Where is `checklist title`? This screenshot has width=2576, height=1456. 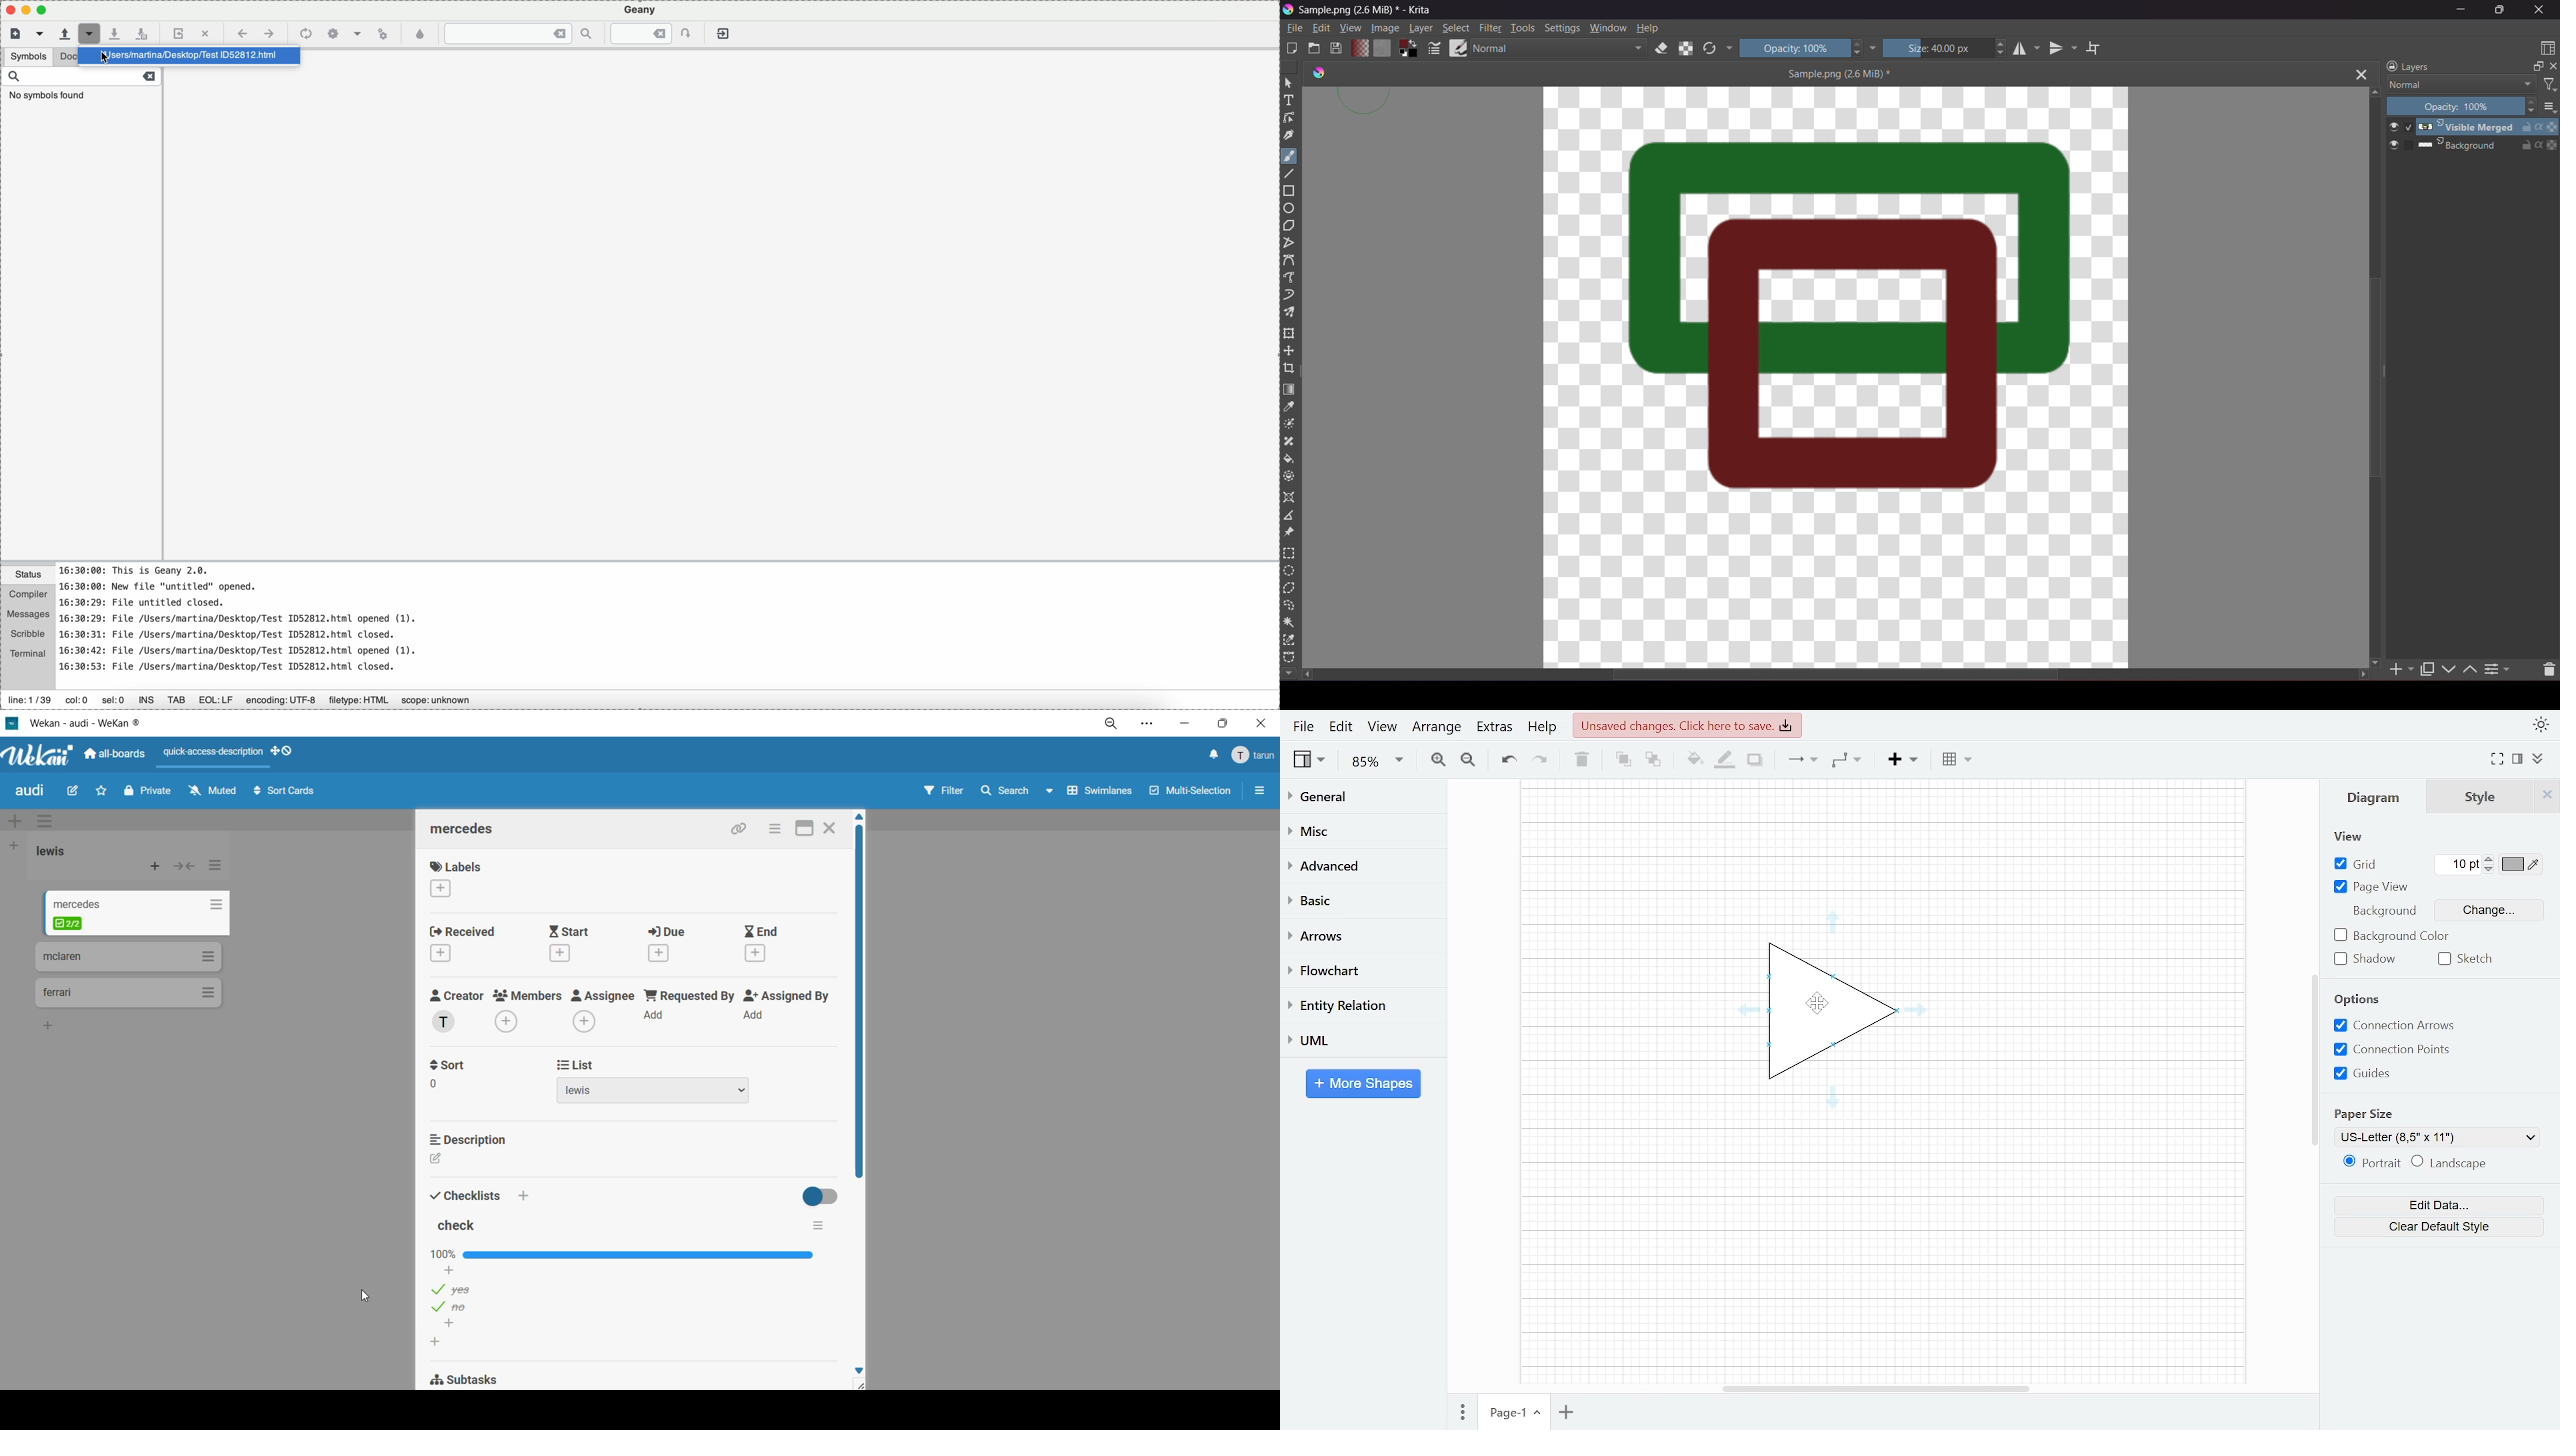
checklist title is located at coordinates (460, 1225).